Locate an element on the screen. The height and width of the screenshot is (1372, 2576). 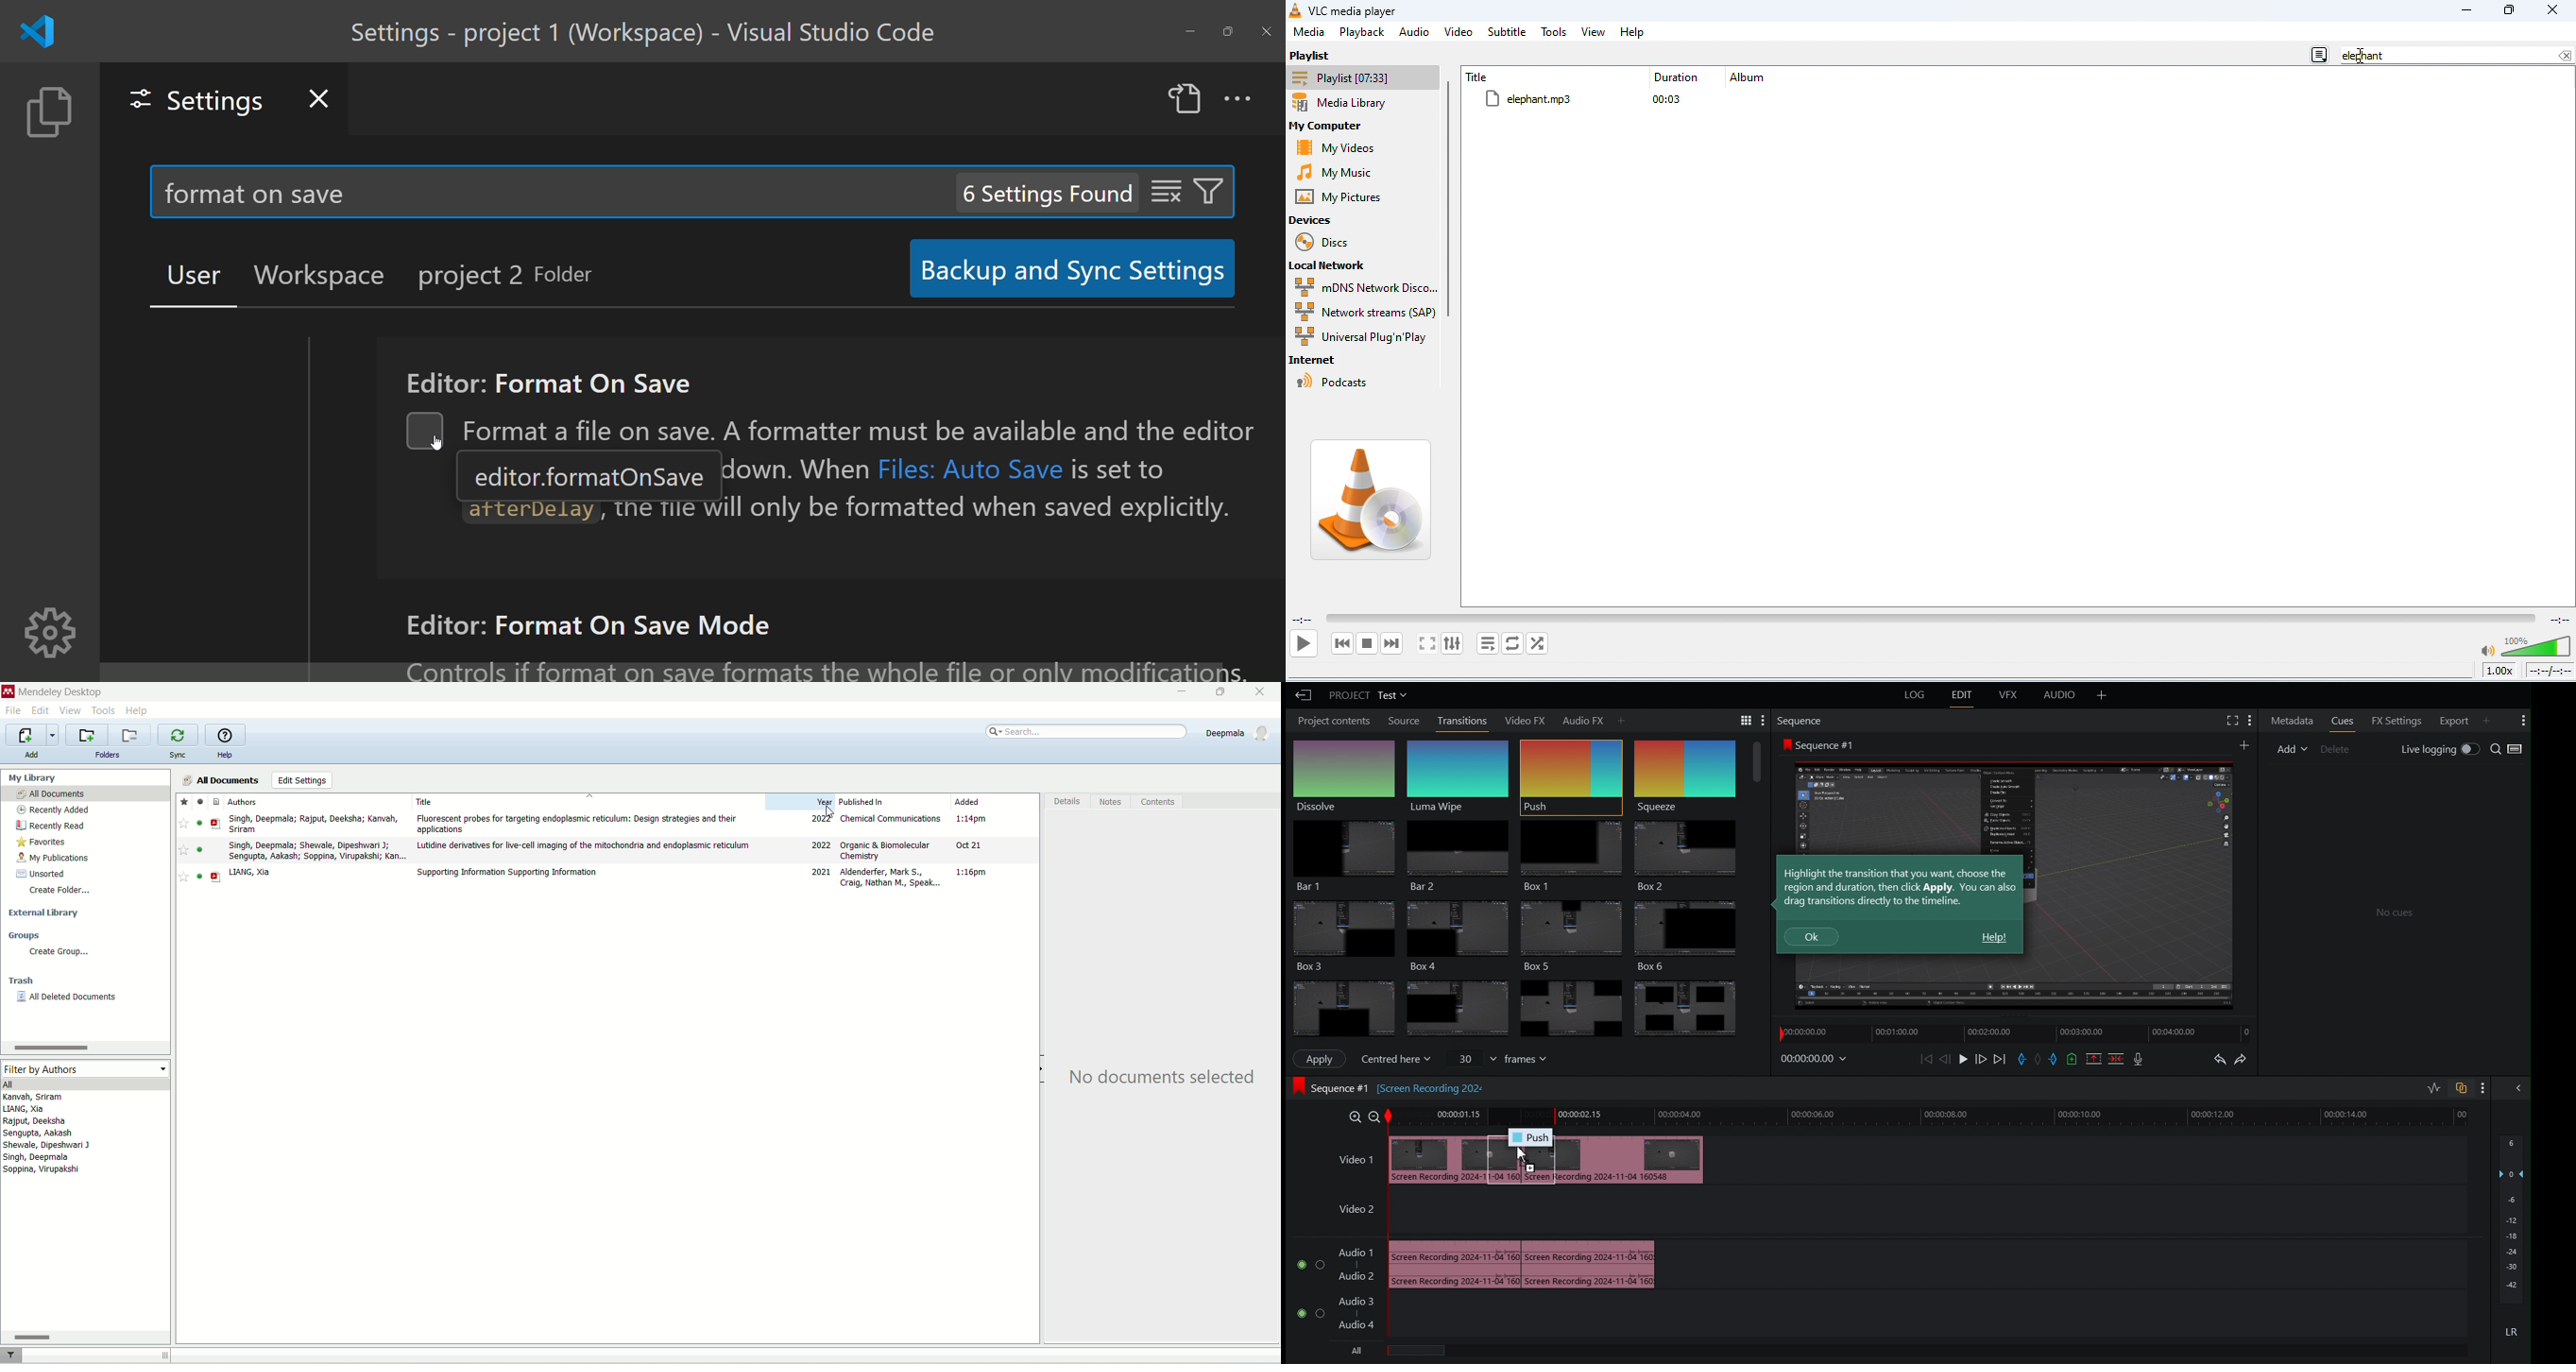
change playlist view is located at coordinates (2320, 52).